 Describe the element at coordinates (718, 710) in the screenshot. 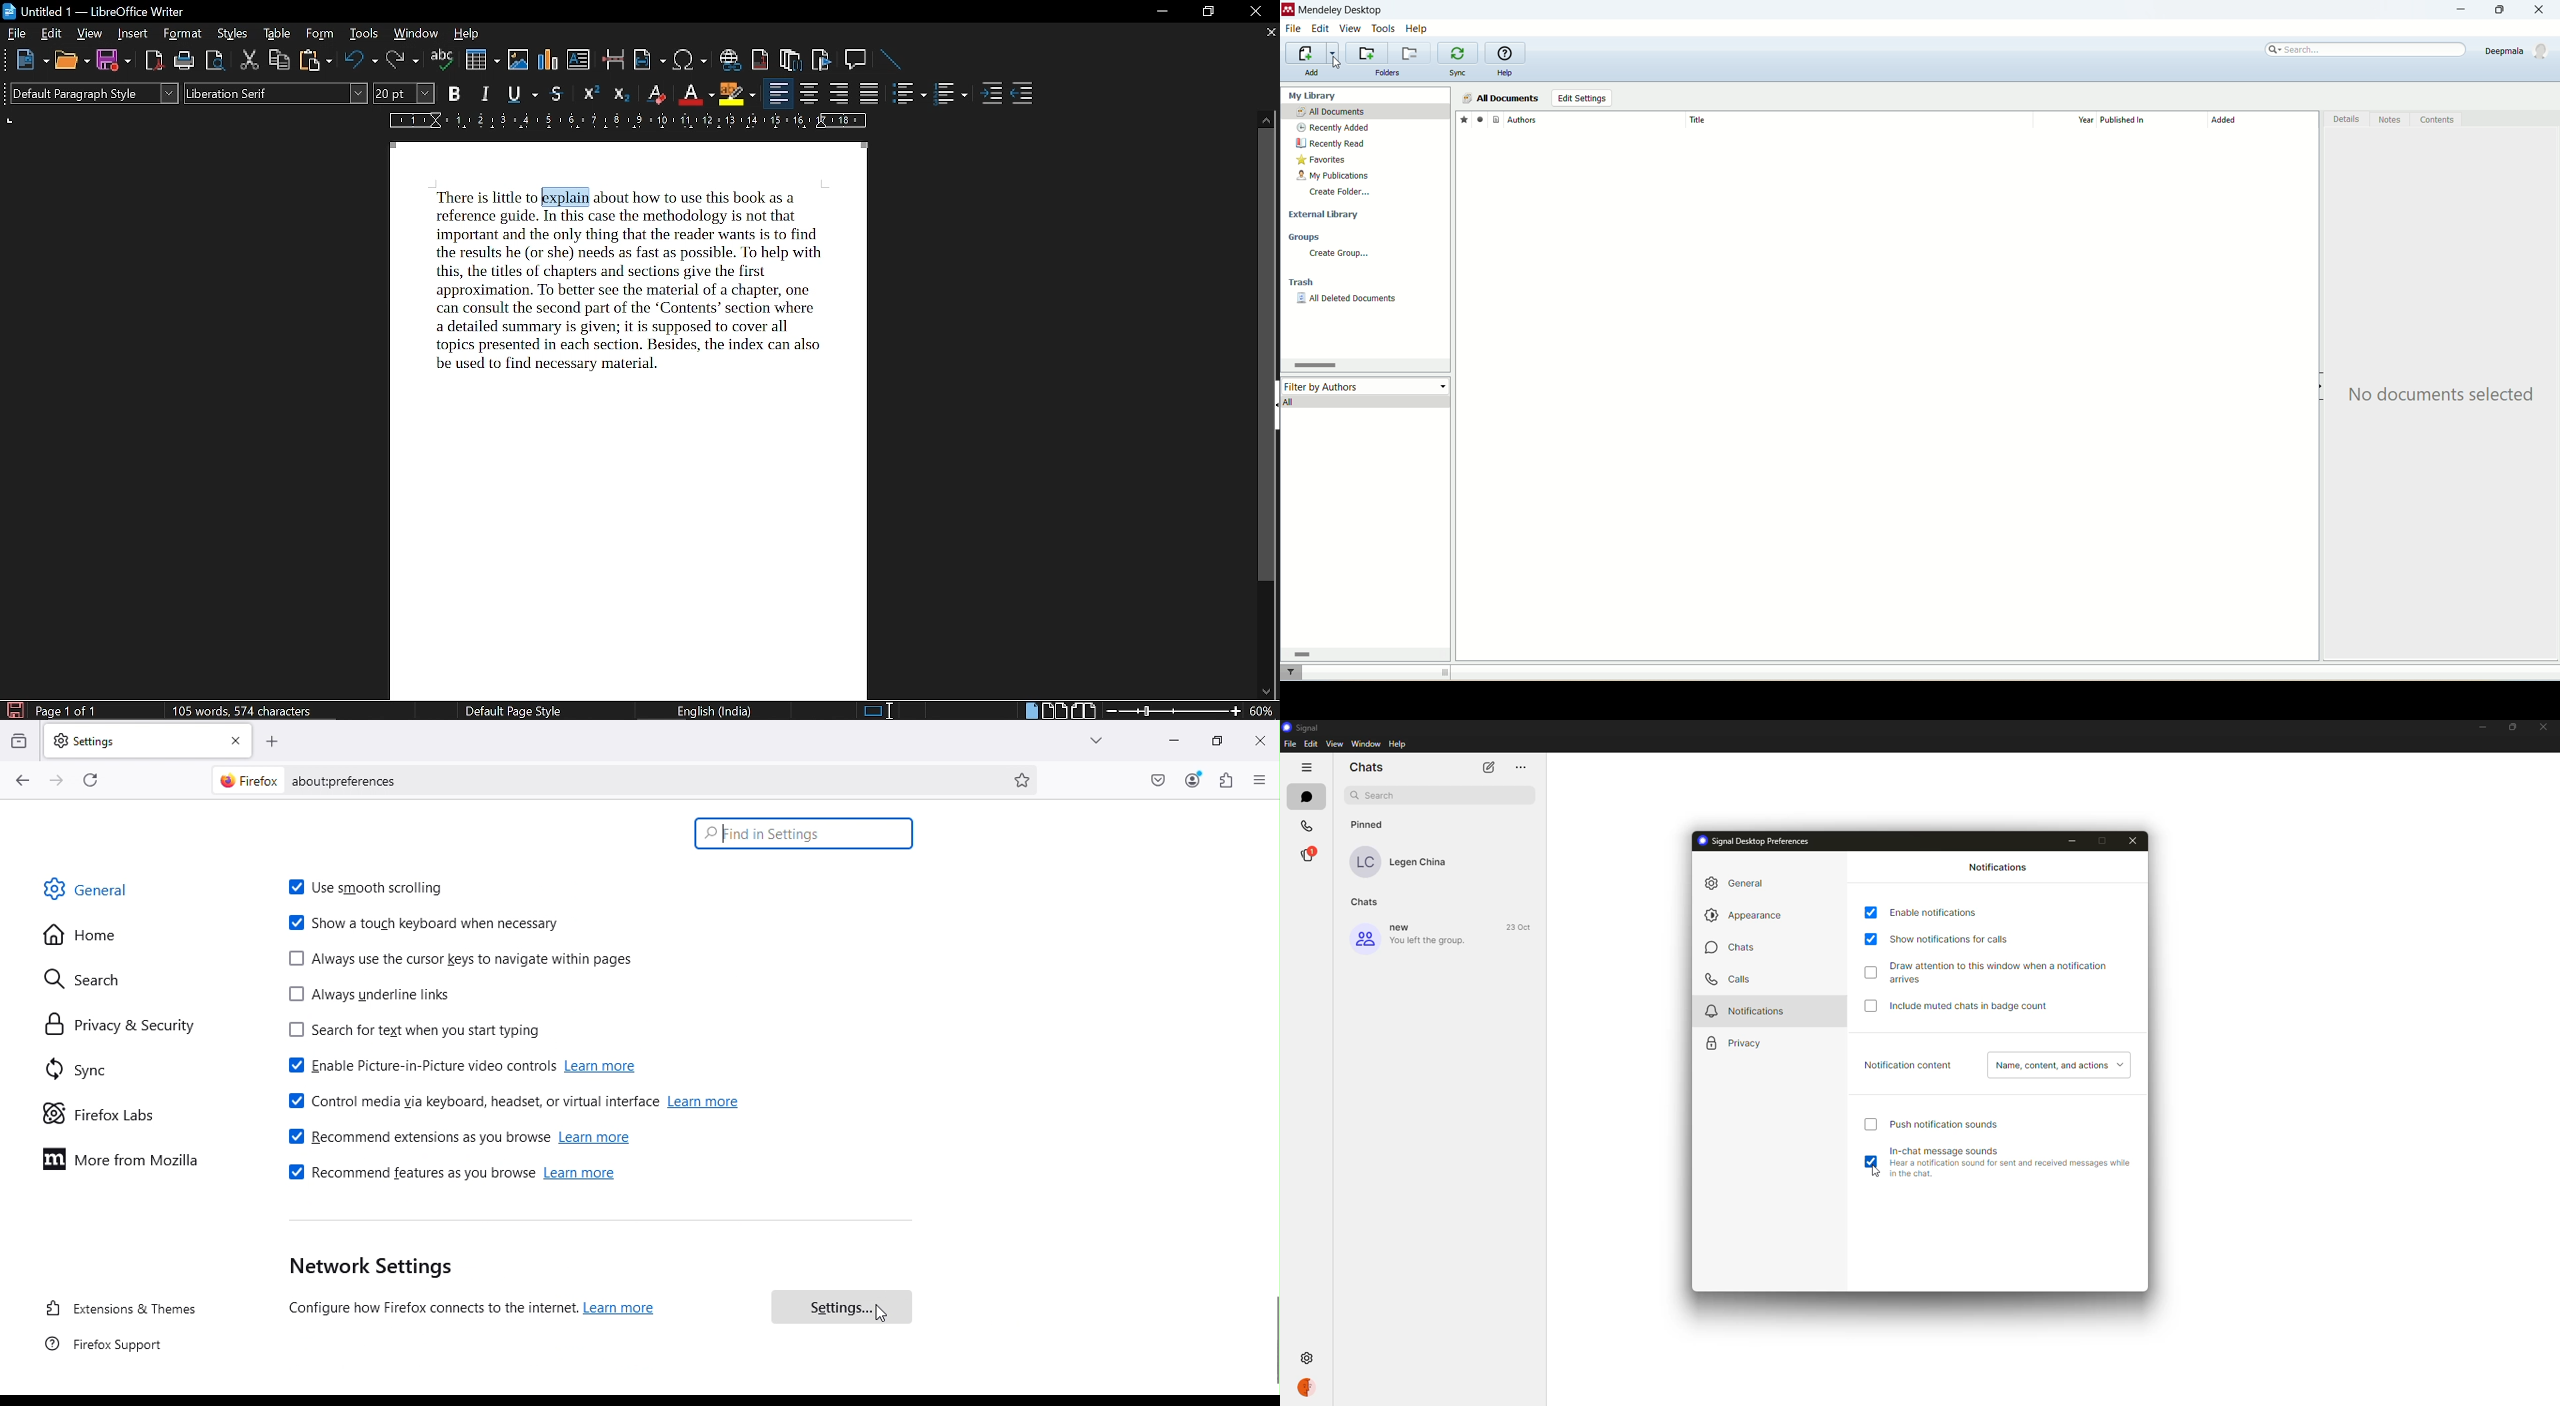

I see `English (India)` at that location.